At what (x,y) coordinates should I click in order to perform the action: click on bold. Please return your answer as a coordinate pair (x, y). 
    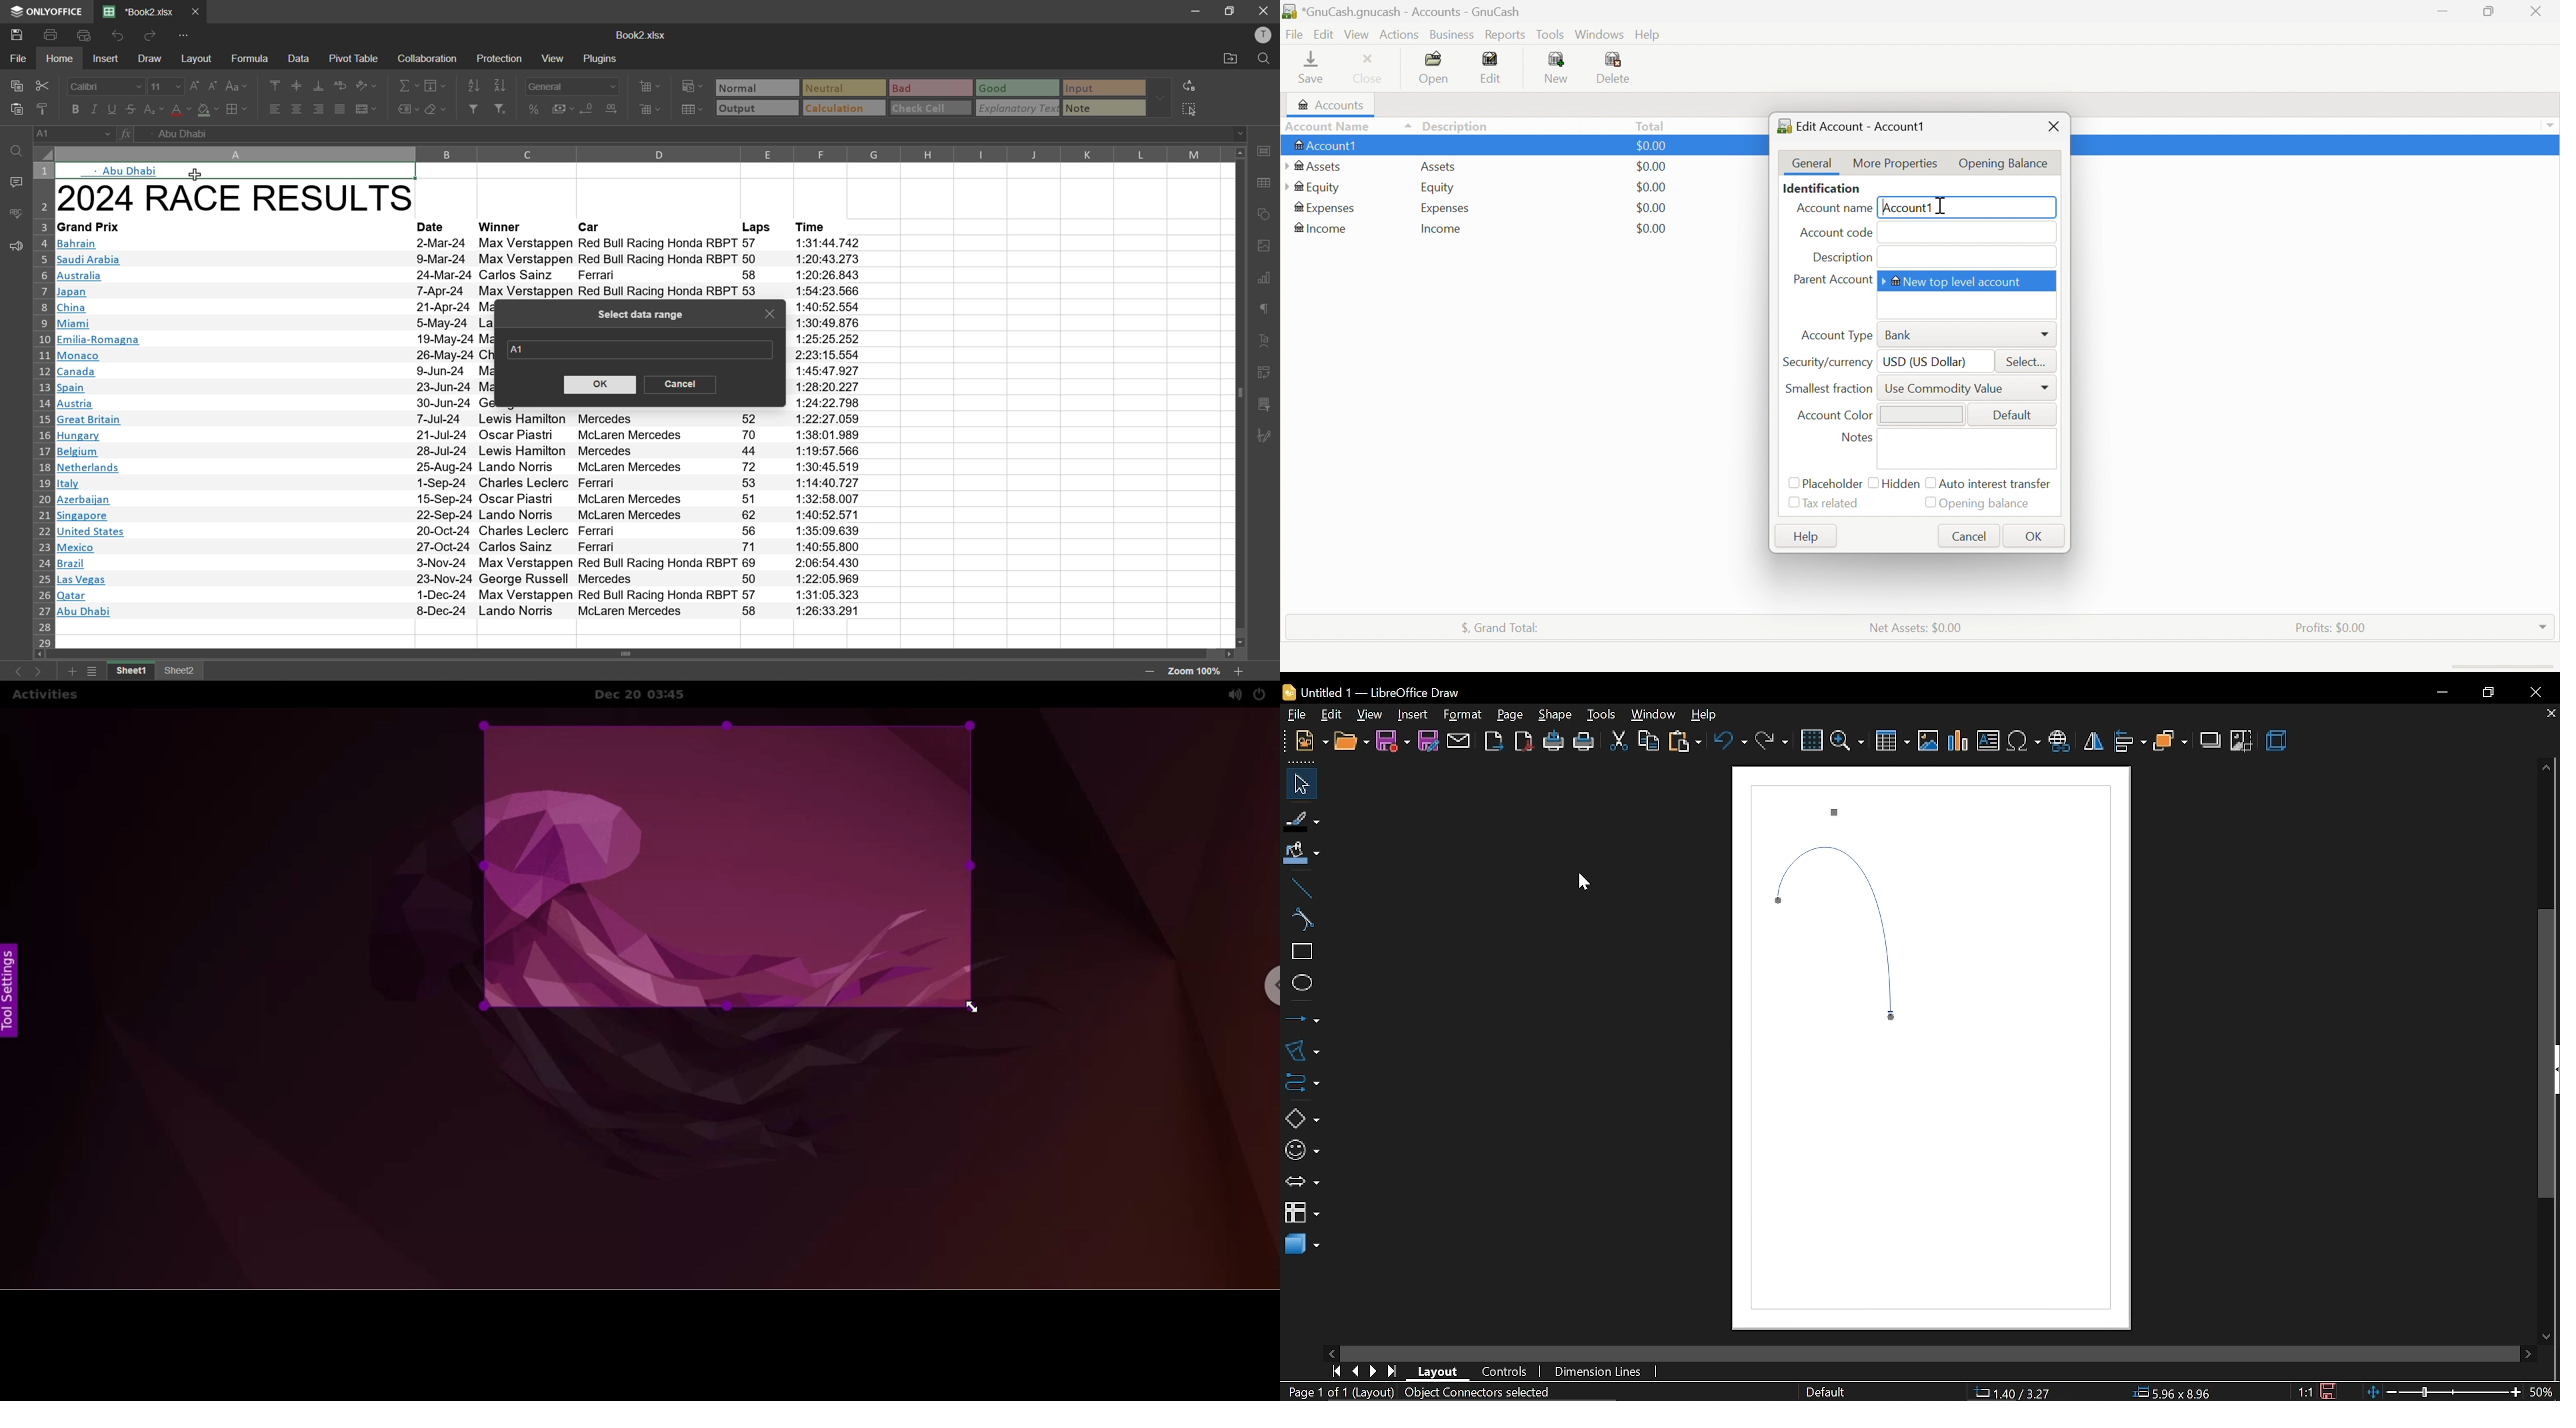
    Looking at the image, I should click on (74, 109).